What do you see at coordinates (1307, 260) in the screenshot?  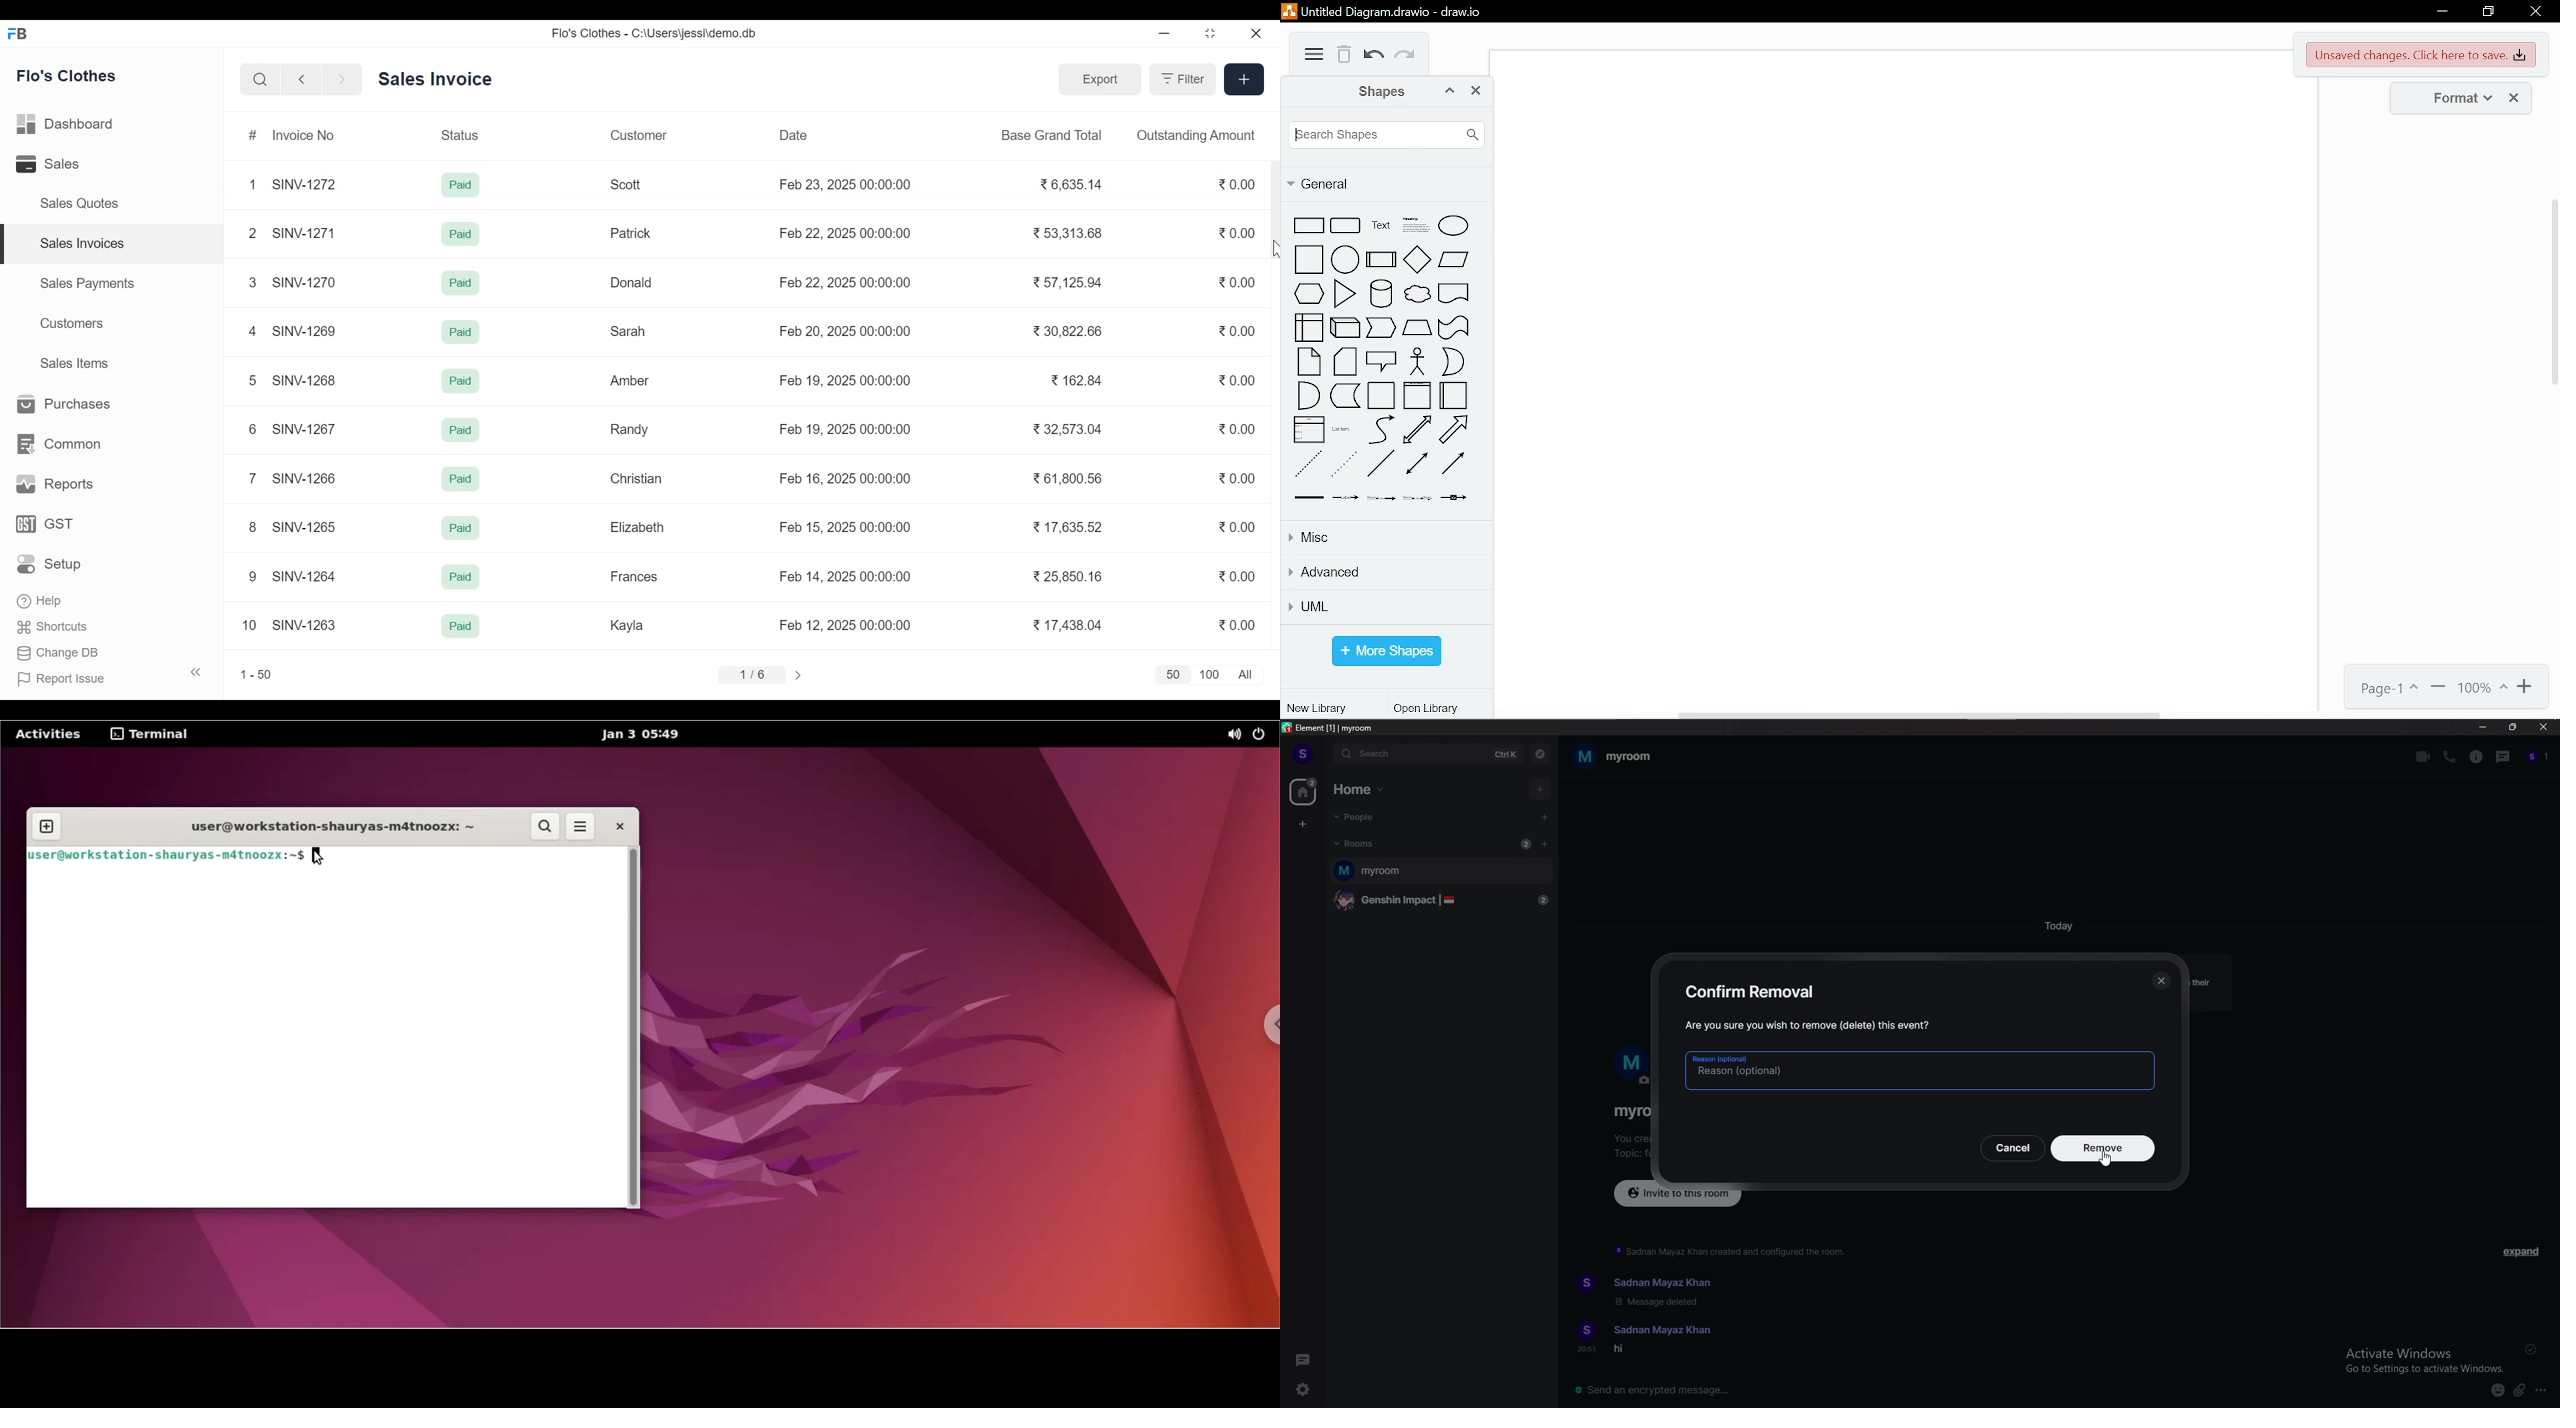 I see `square` at bounding box center [1307, 260].